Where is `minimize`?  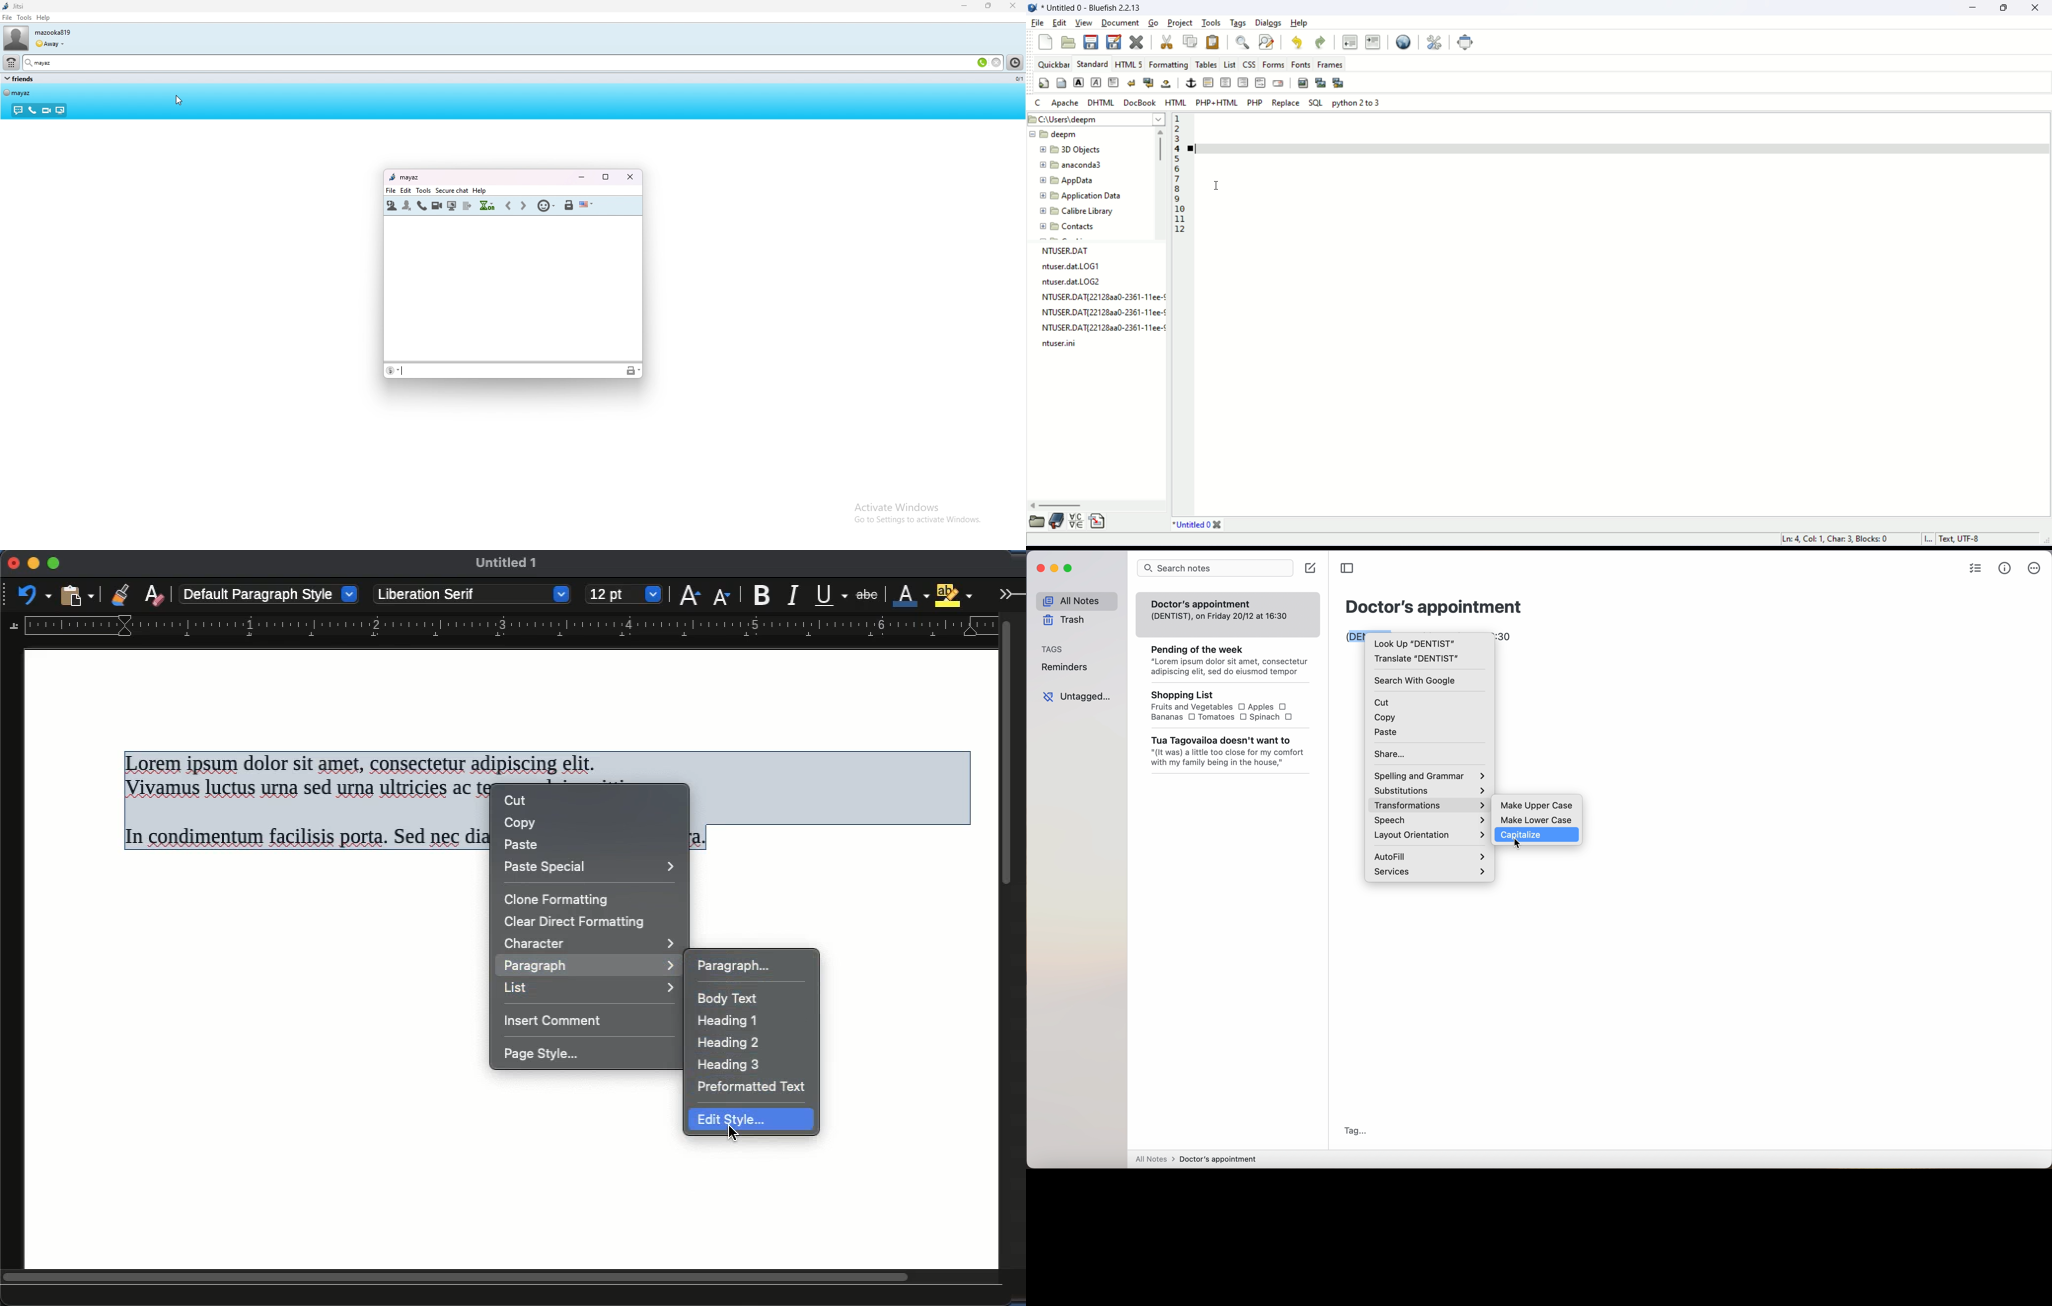 minimize is located at coordinates (33, 563).